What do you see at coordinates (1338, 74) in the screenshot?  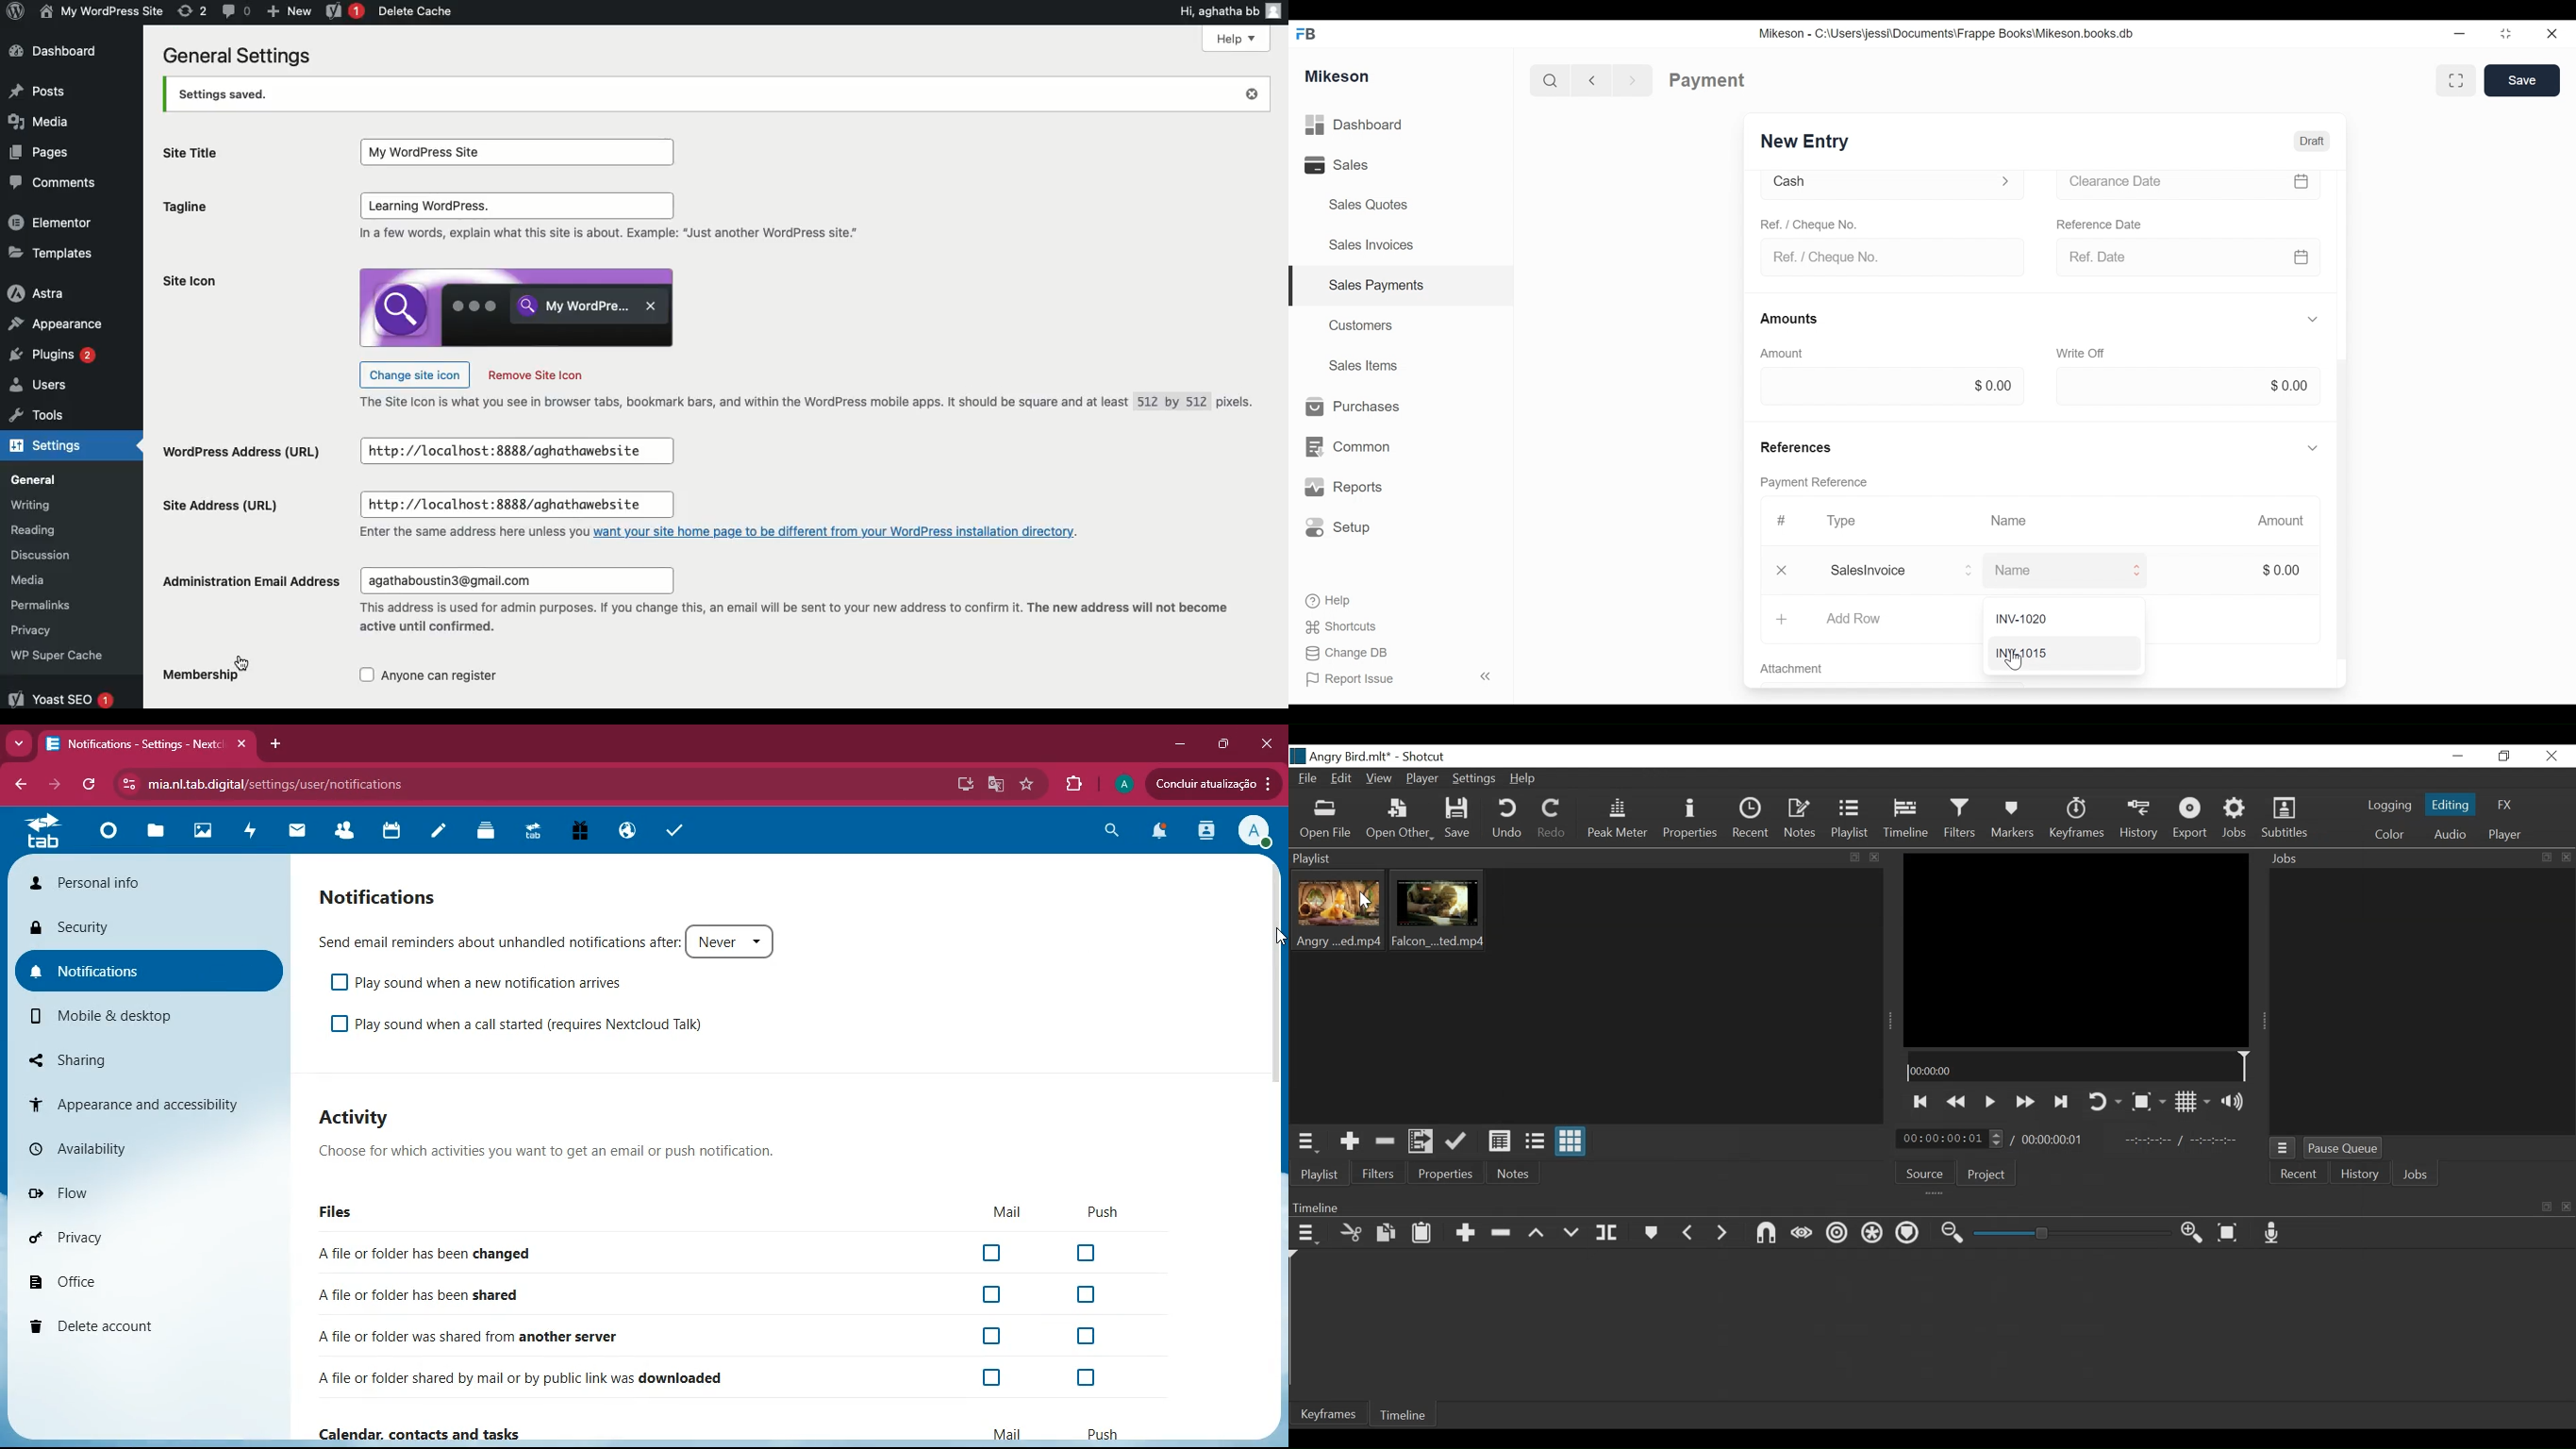 I see `Mikeson` at bounding box center [1338, 74].